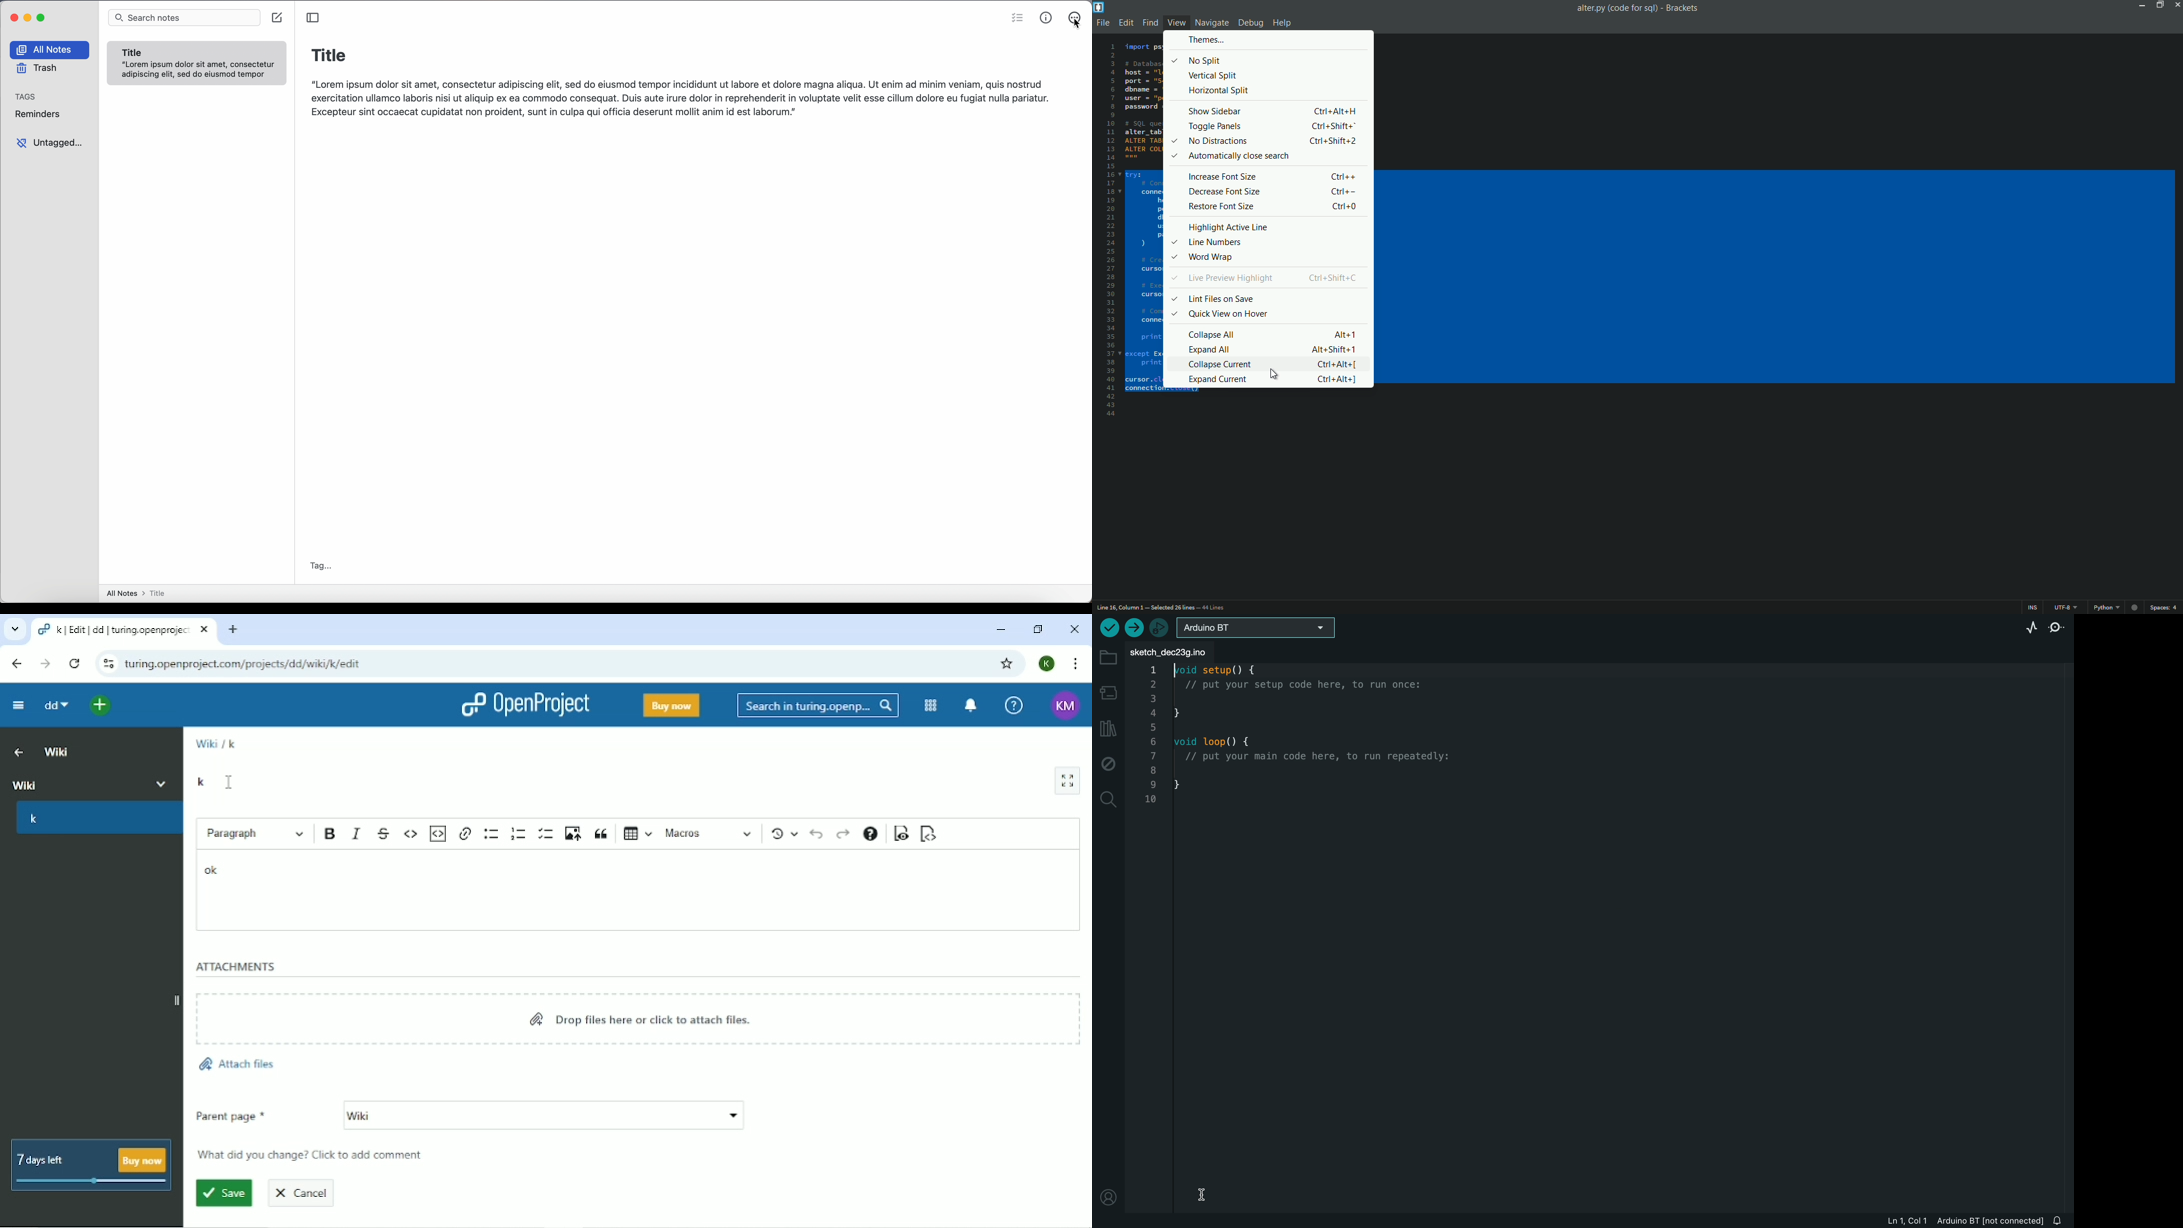 The image size is (2184, 1232). I want to click on maximize app, so click(43, 17).